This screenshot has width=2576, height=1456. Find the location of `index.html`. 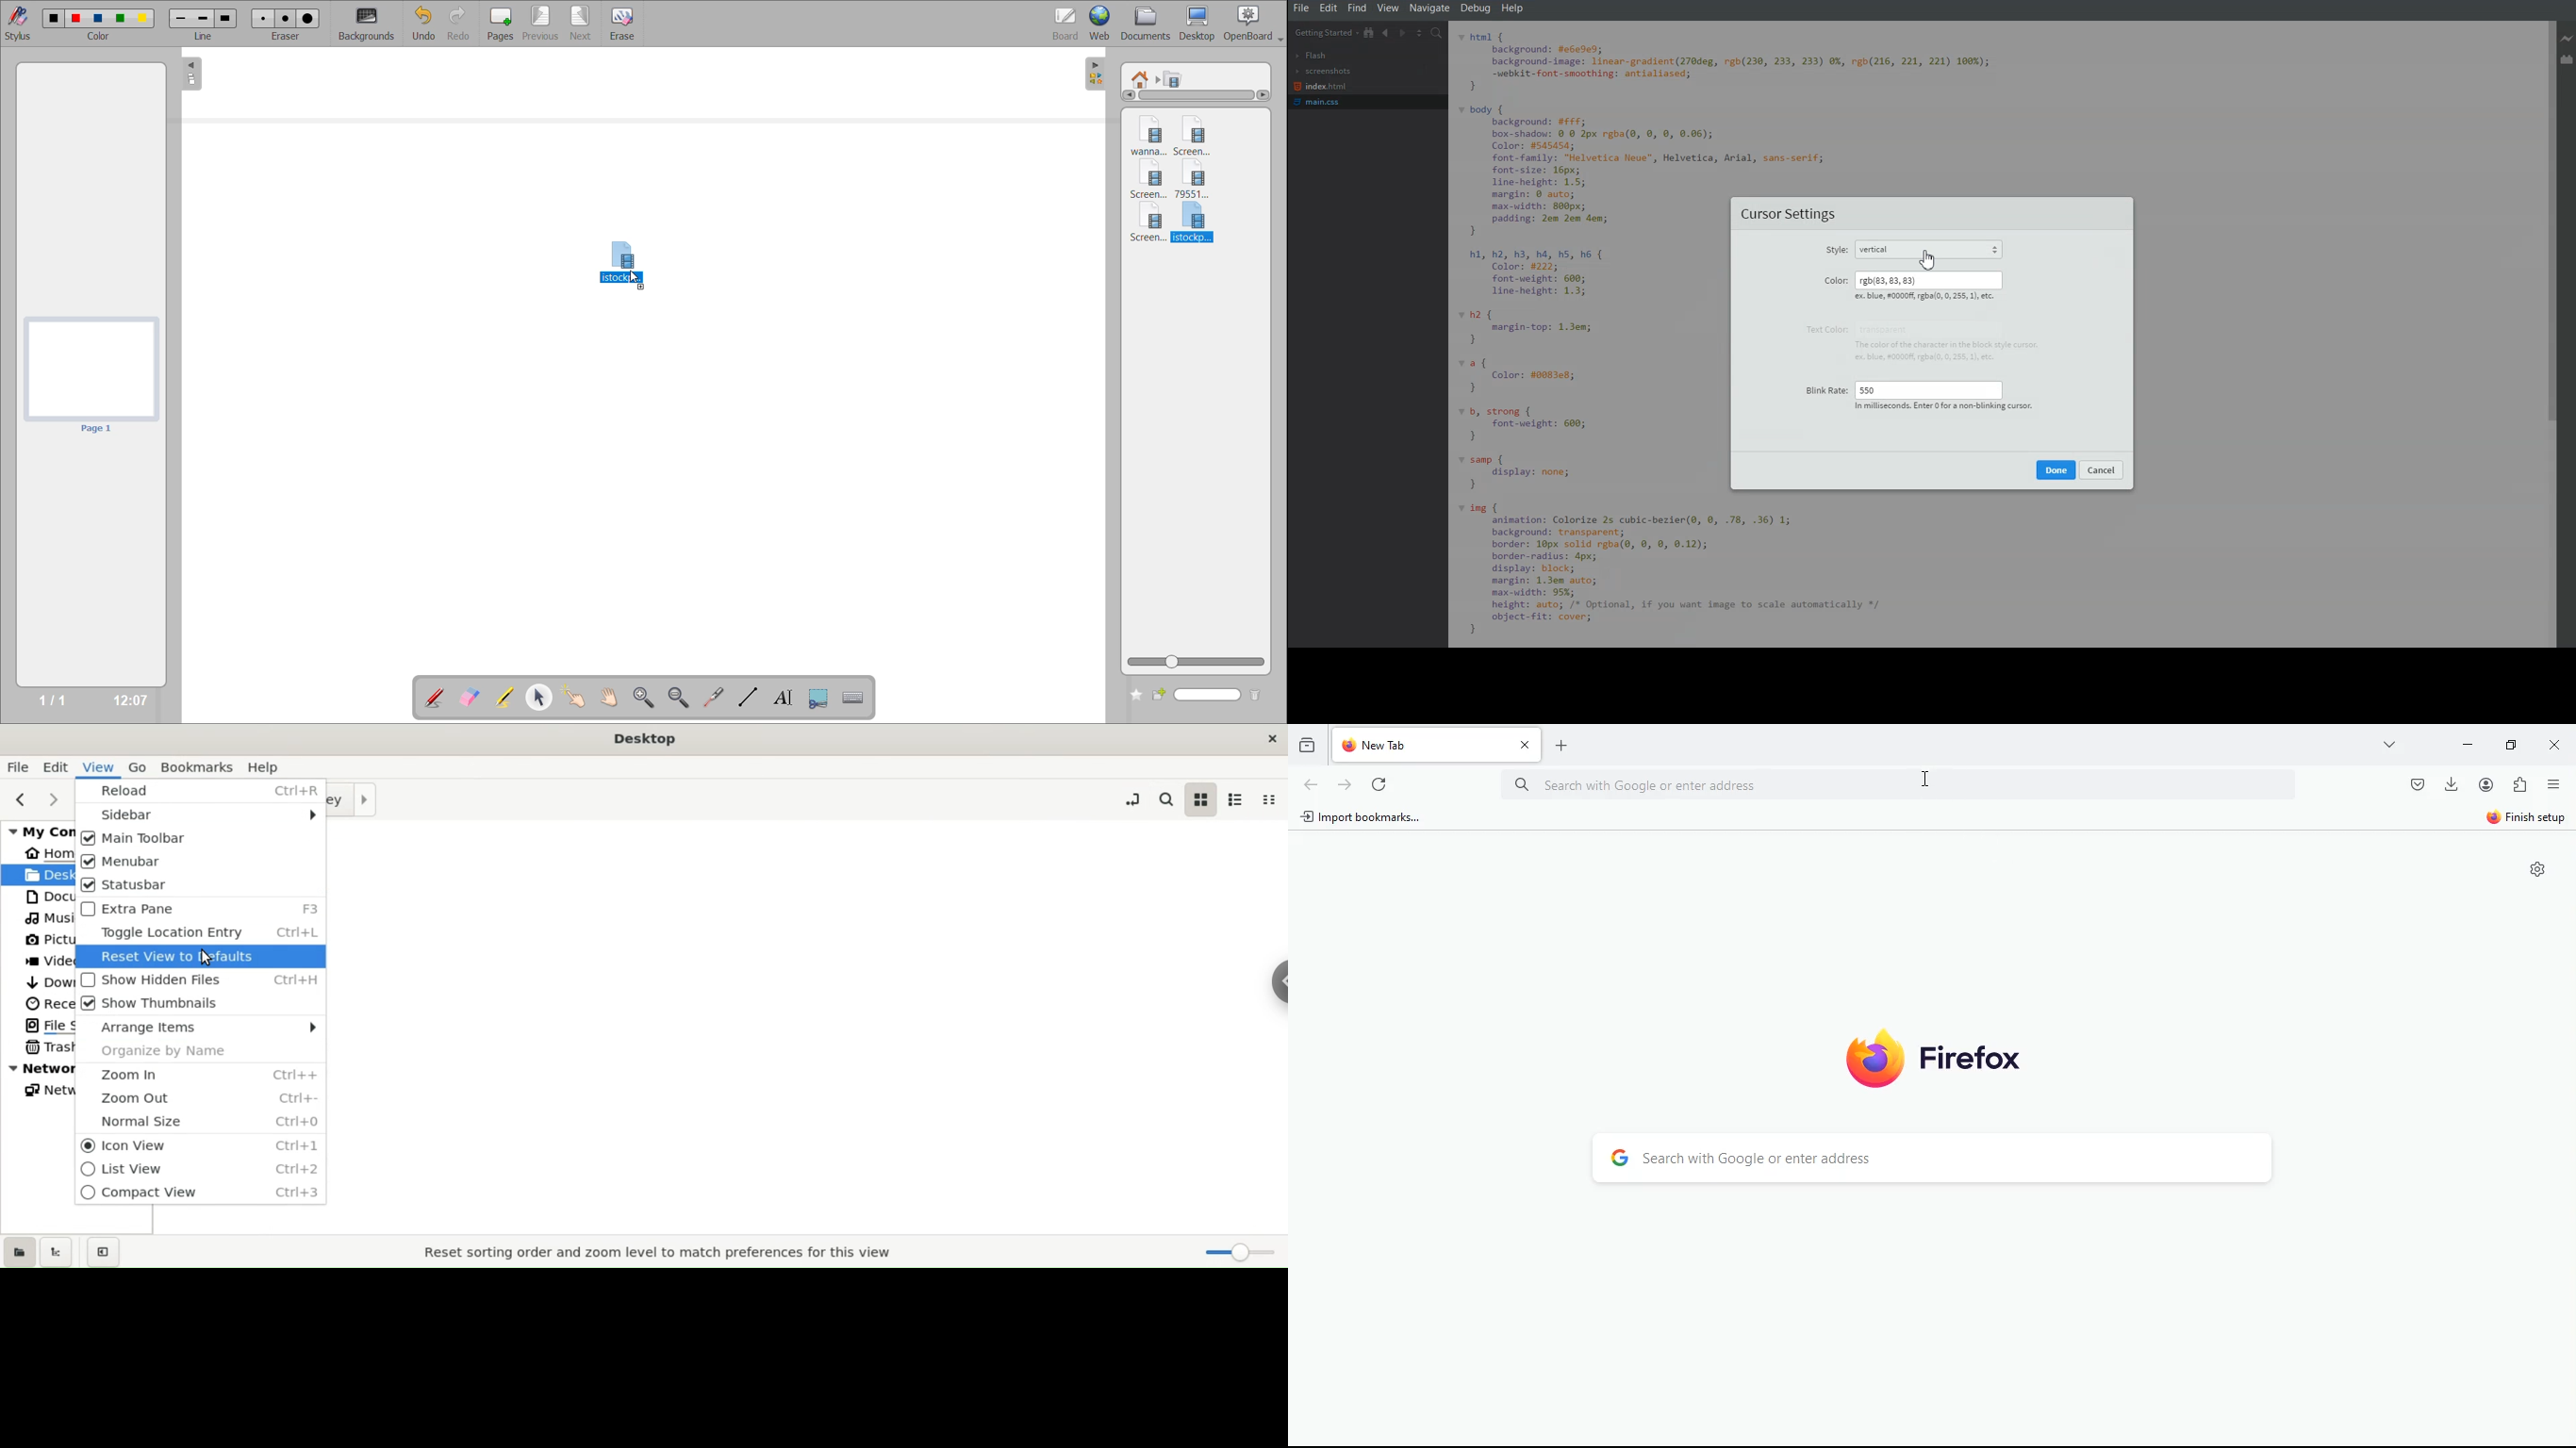

index.html is located at coordinates (1320, 87).